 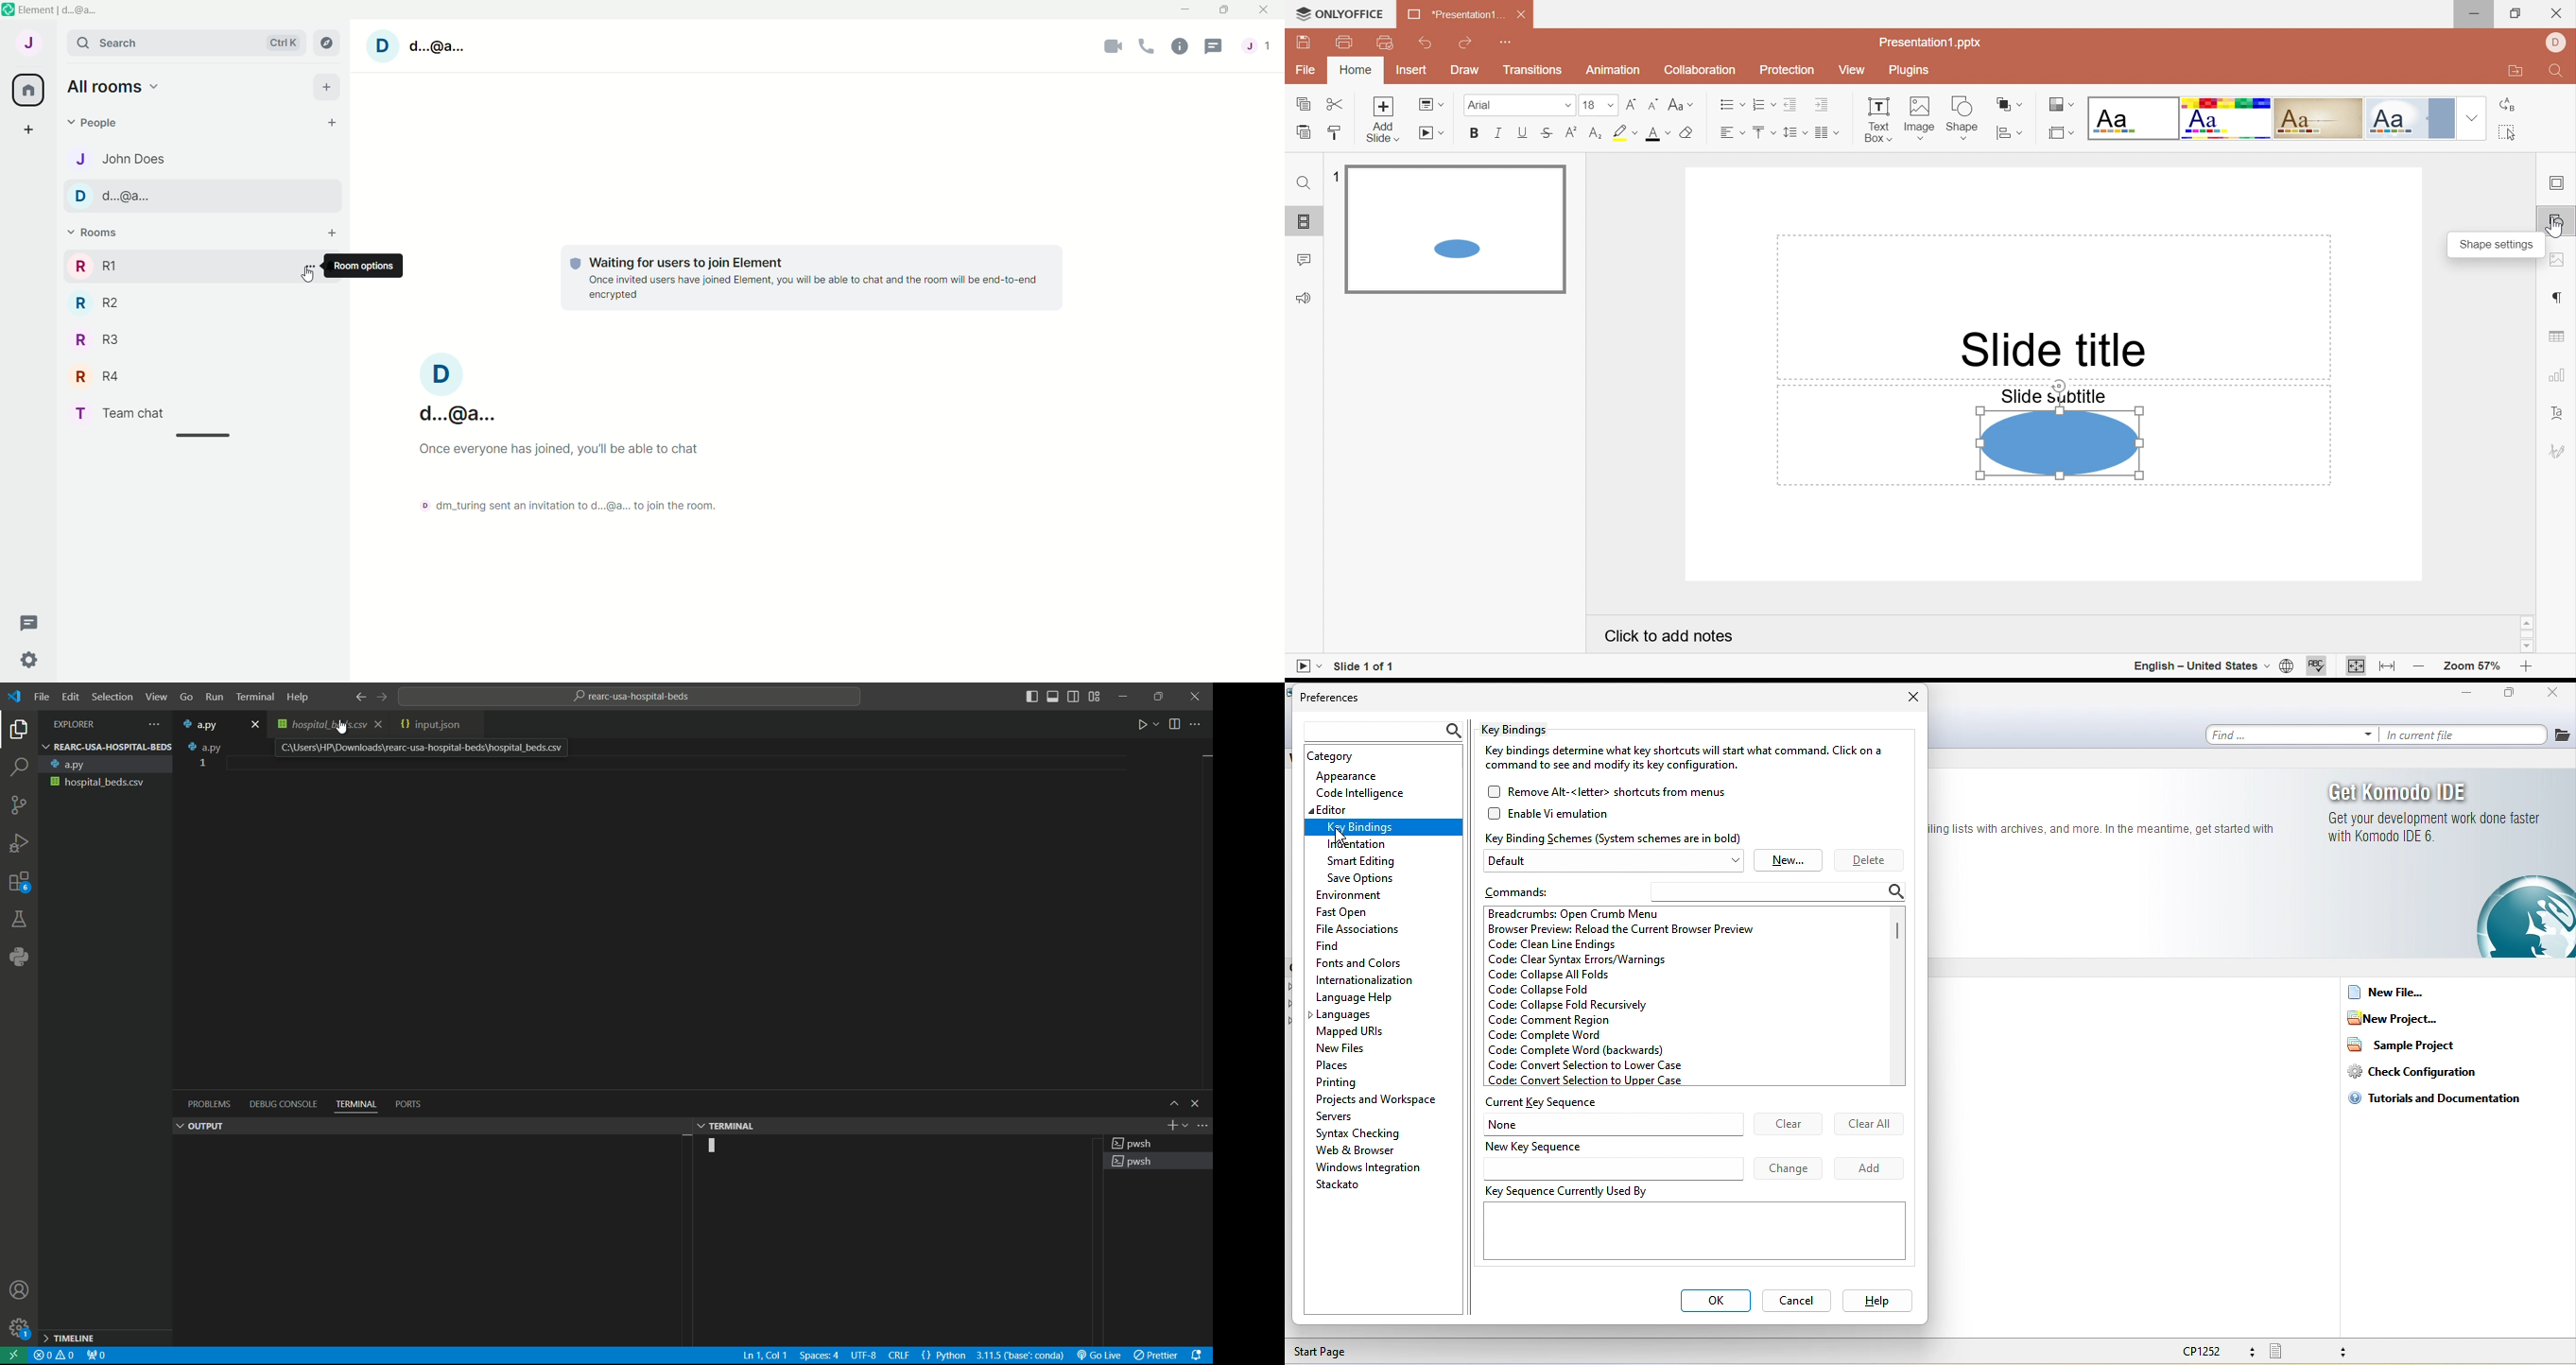 What do you see at coordinates (2556, 13) in the screenshot?
I see `Close` at bounding box center [2556, 13].